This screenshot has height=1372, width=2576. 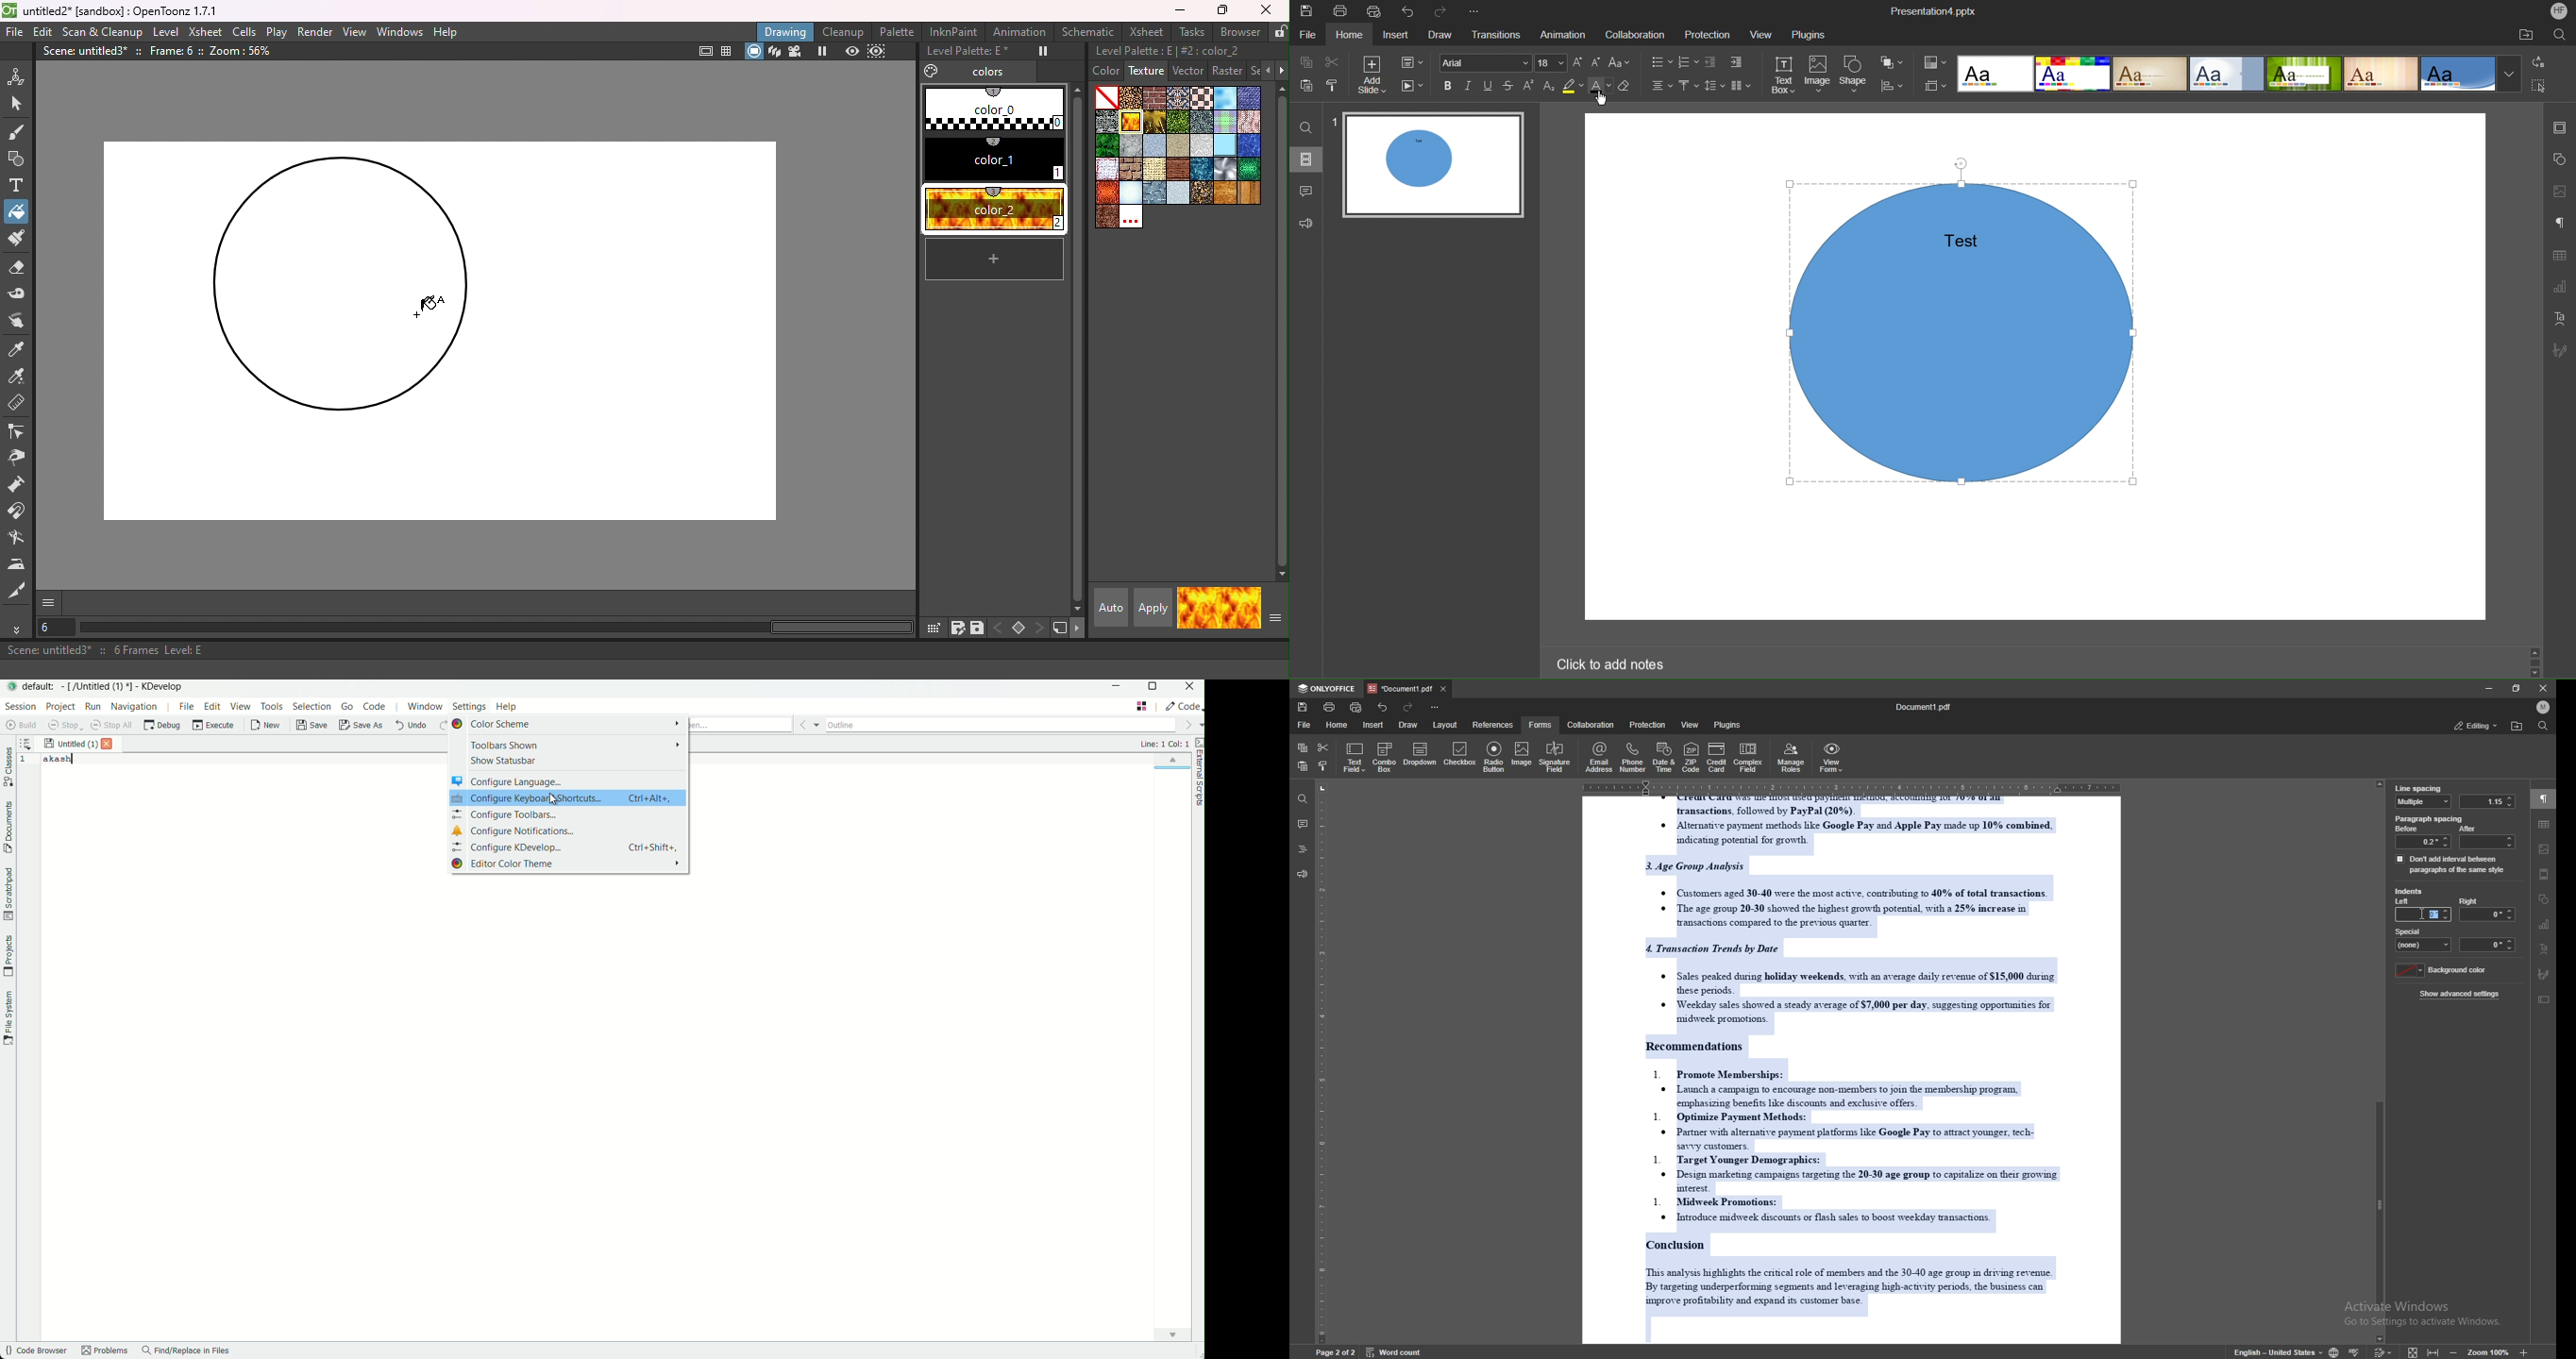 I want to click on Templates, so click(x=2237, y=75).